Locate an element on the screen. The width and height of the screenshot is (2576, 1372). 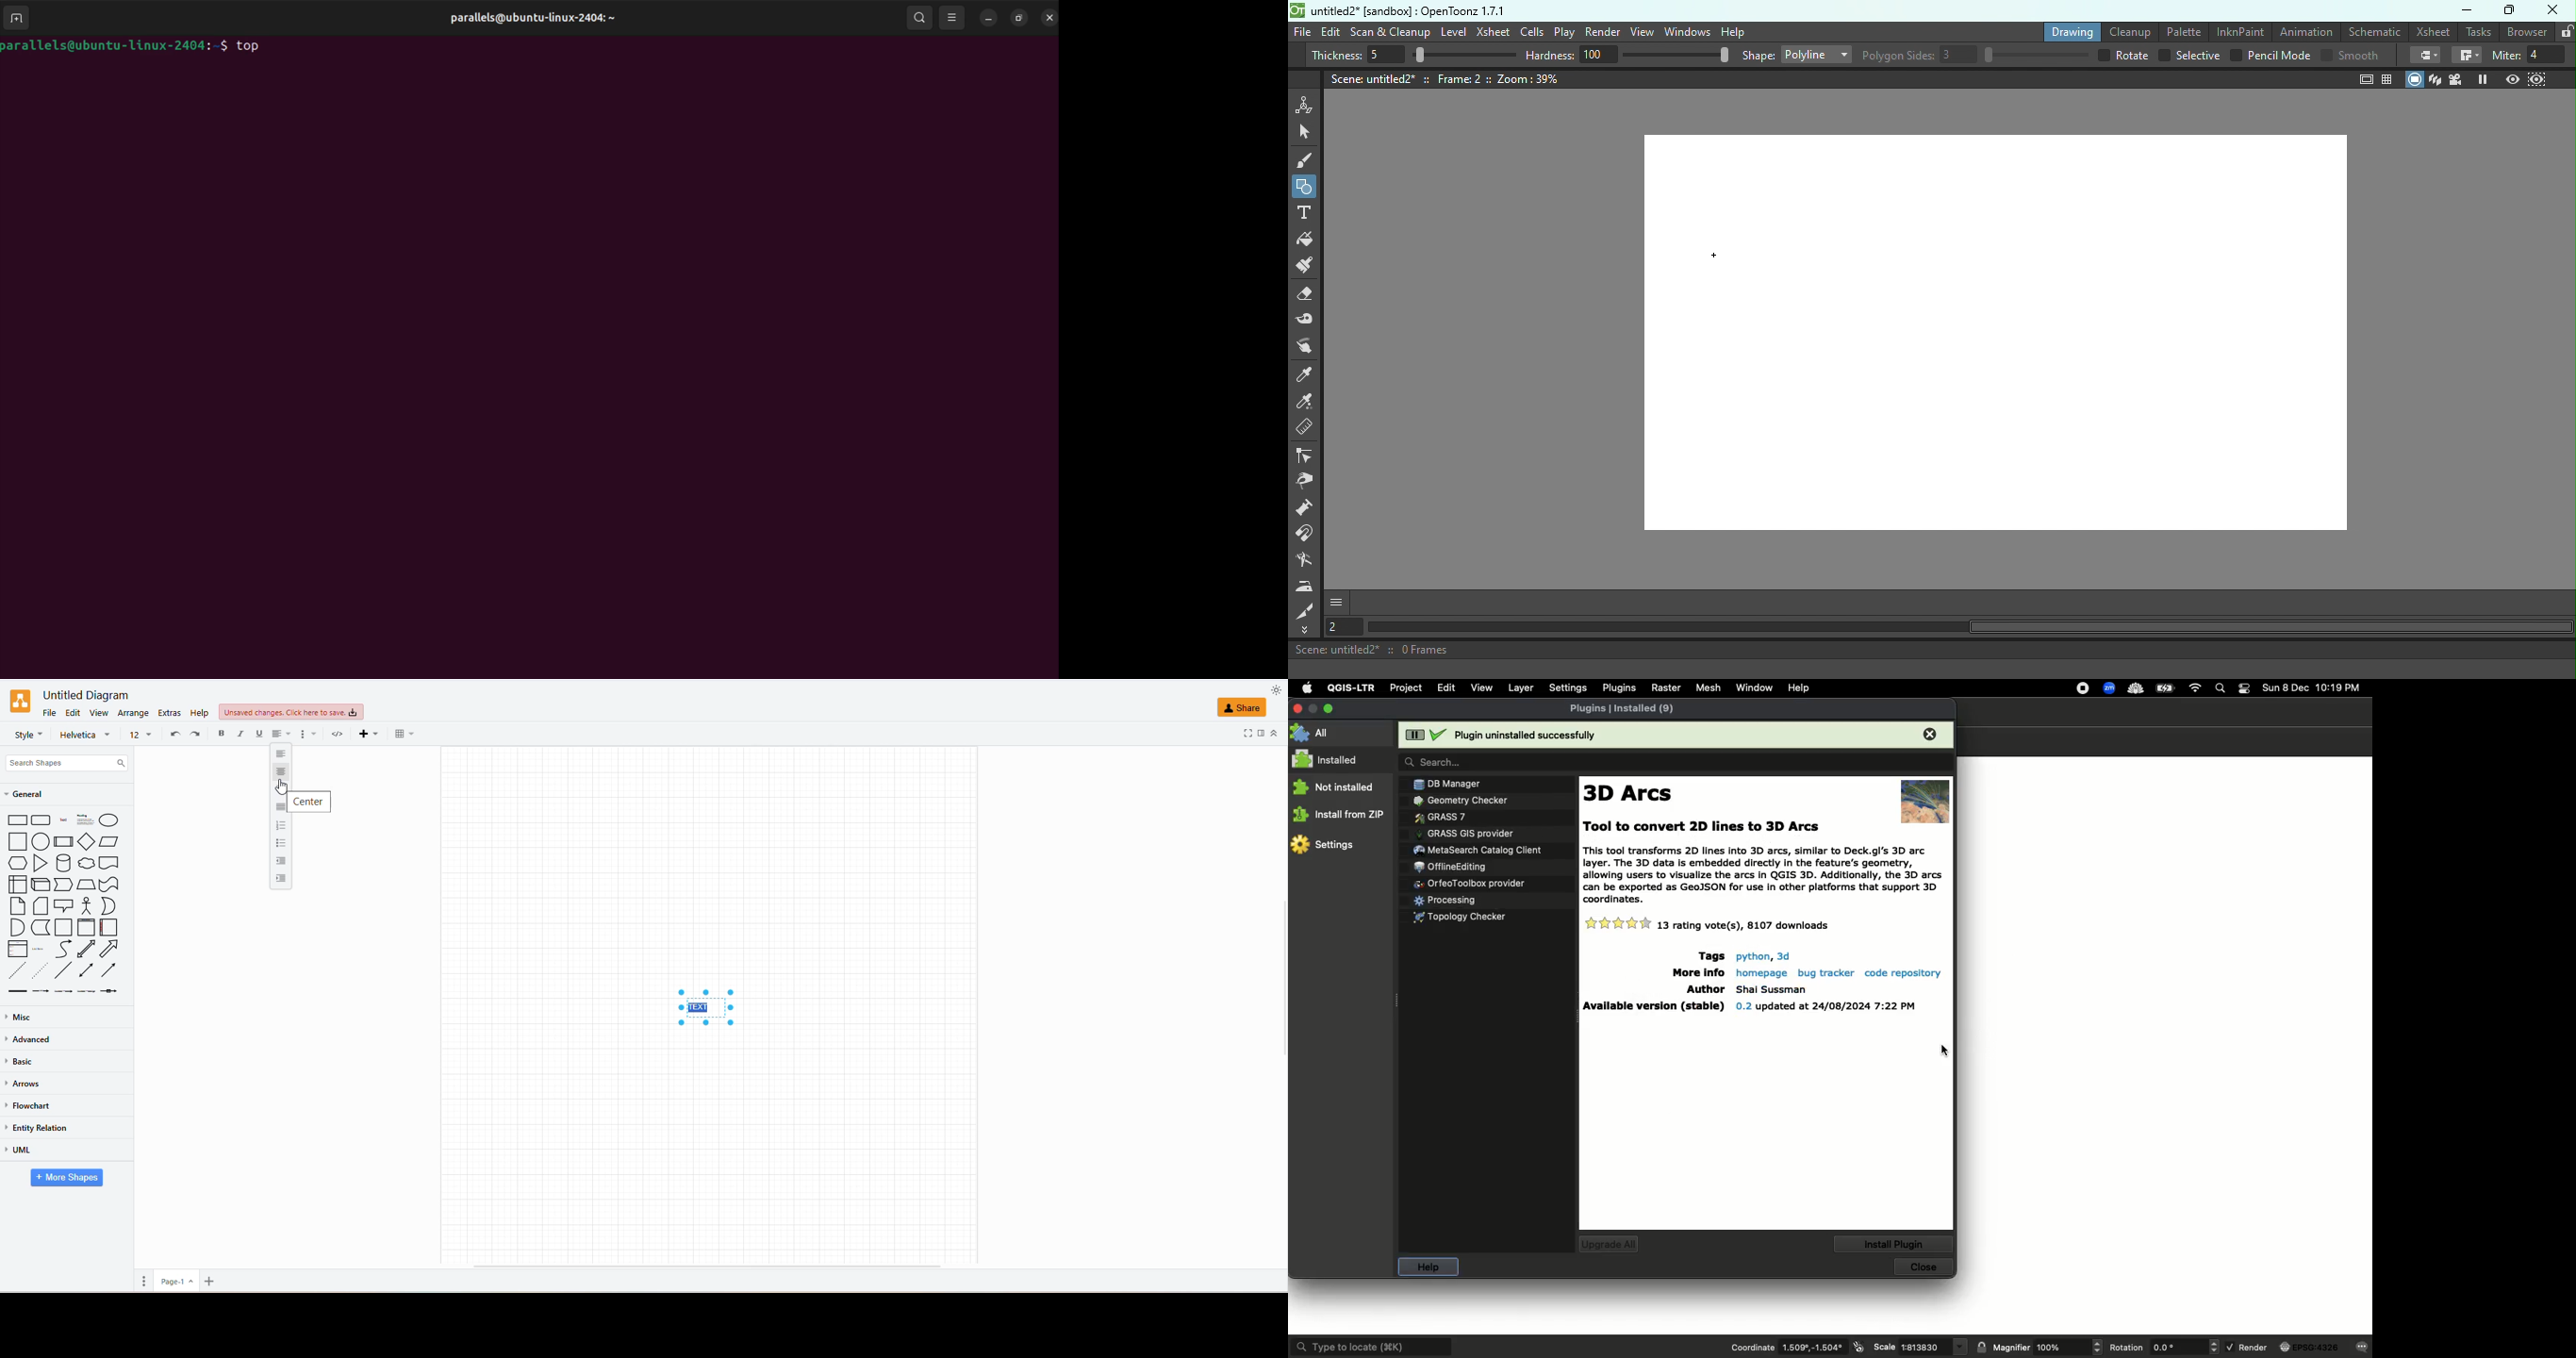
Plugins is located at coordinates (1480, 832).